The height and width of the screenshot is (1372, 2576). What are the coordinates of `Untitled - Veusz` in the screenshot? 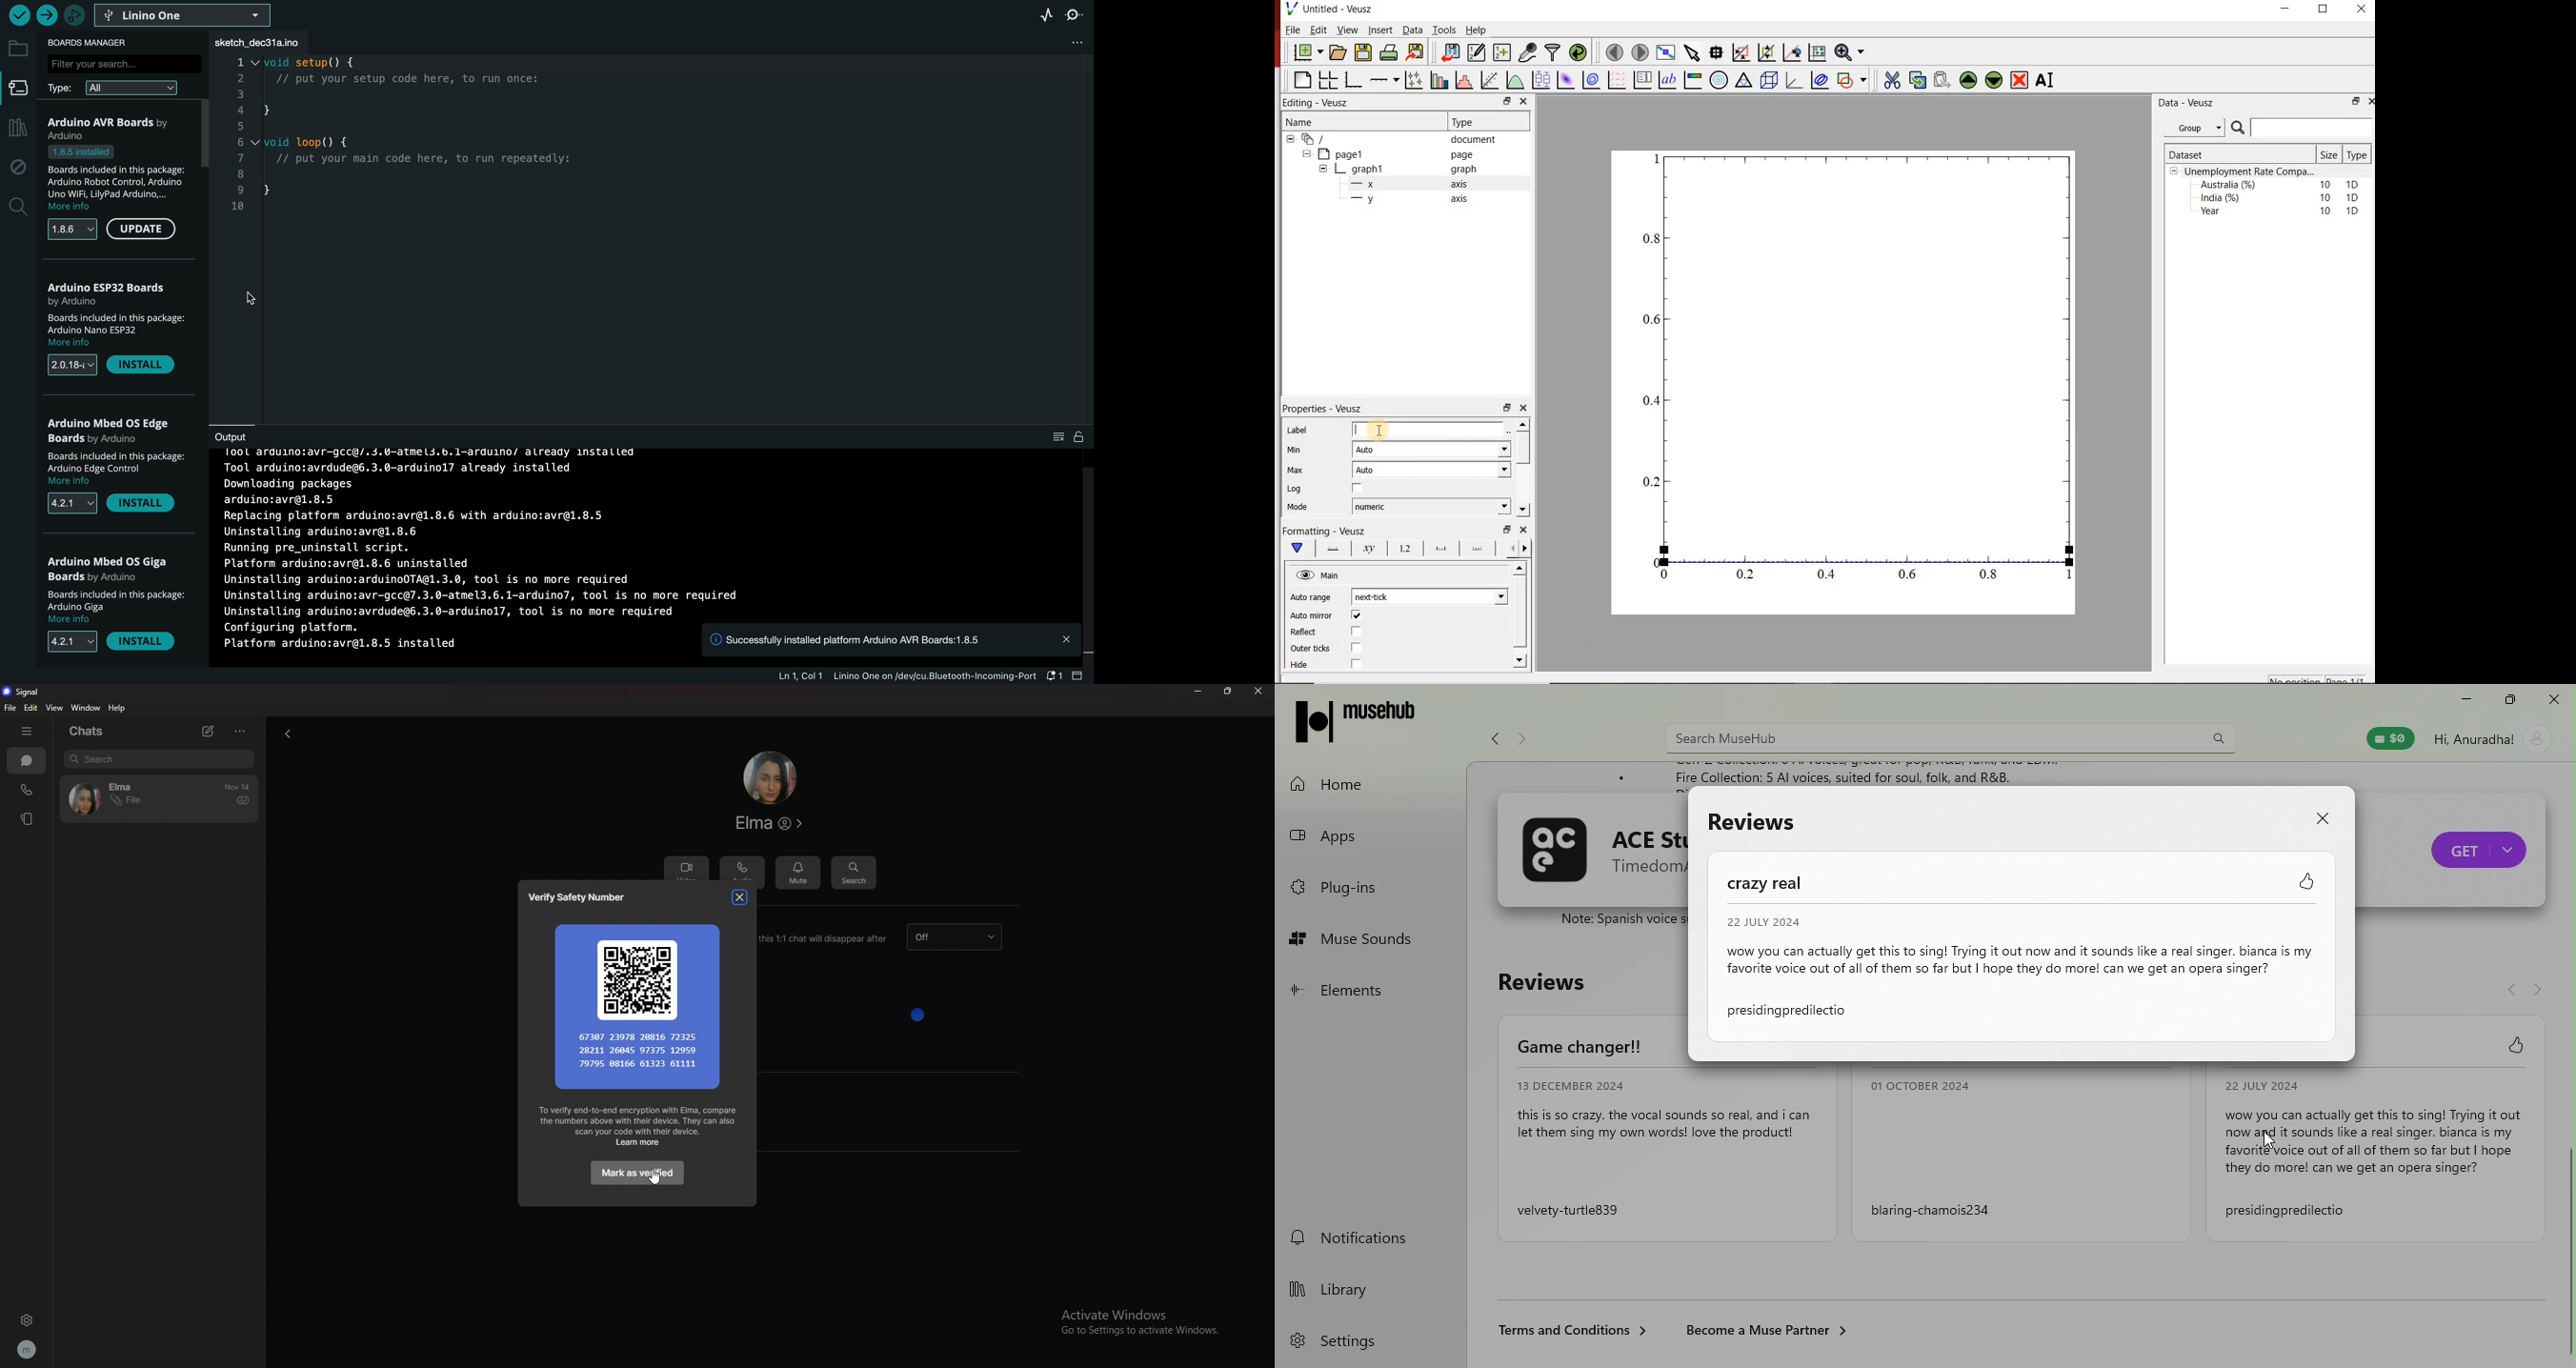 It's located at (1328, 8).